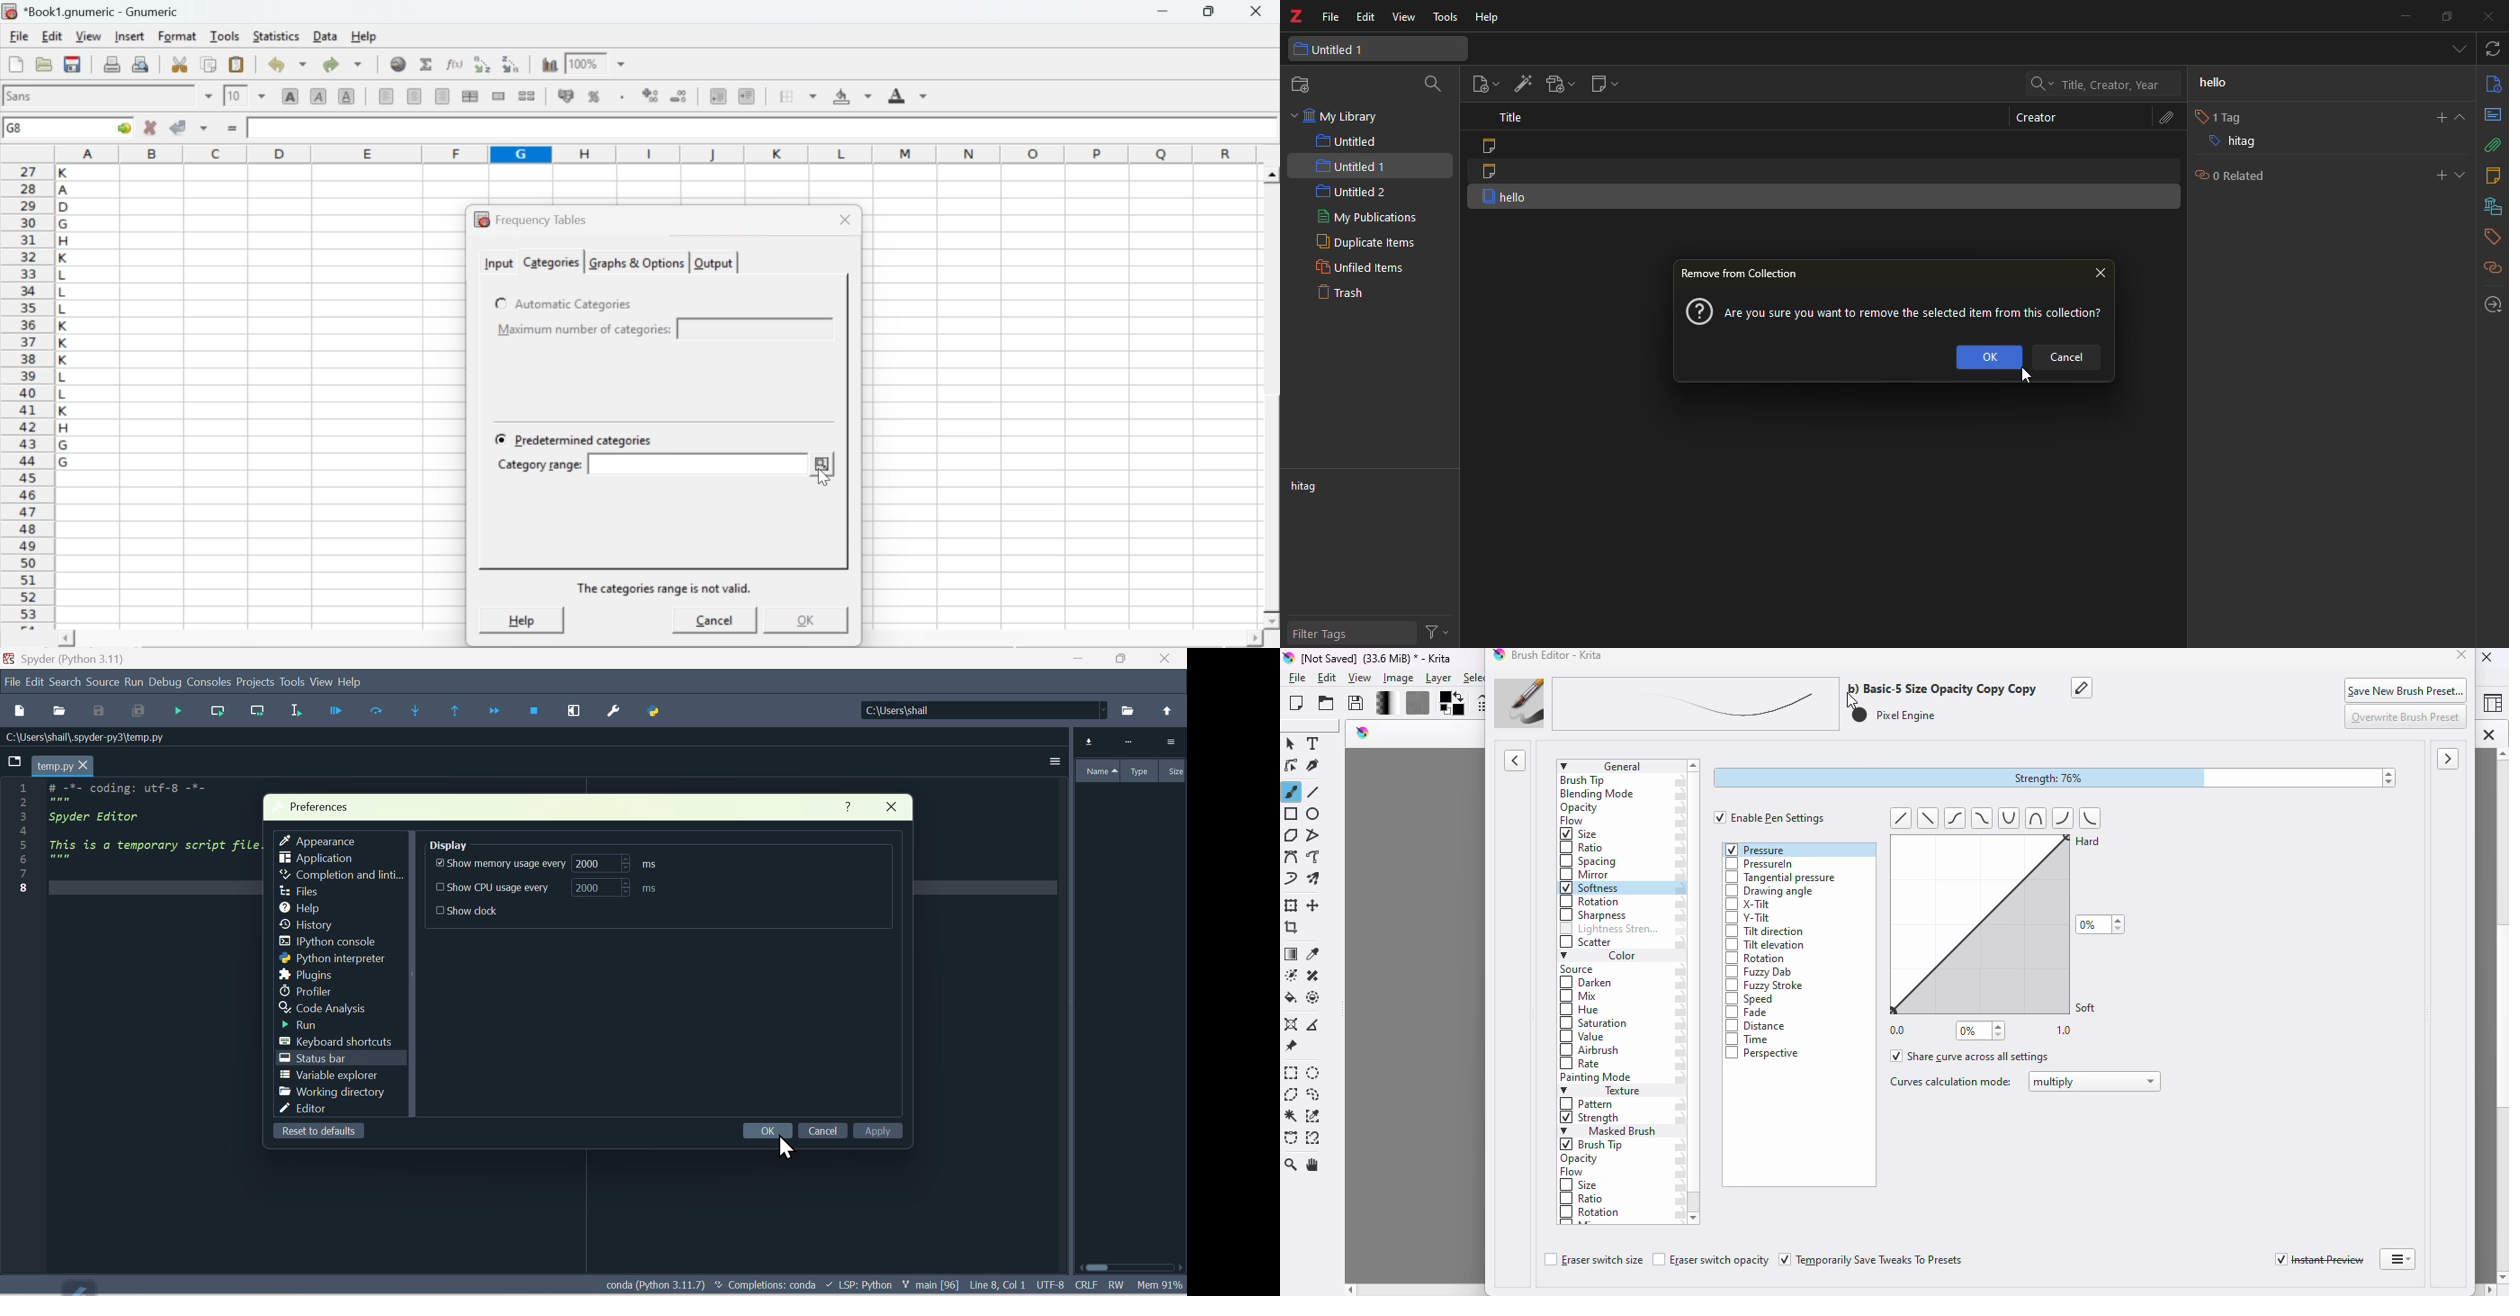 This screenshot has height=1316, width=2520. I want to click on restore down, so click(1210, 12).